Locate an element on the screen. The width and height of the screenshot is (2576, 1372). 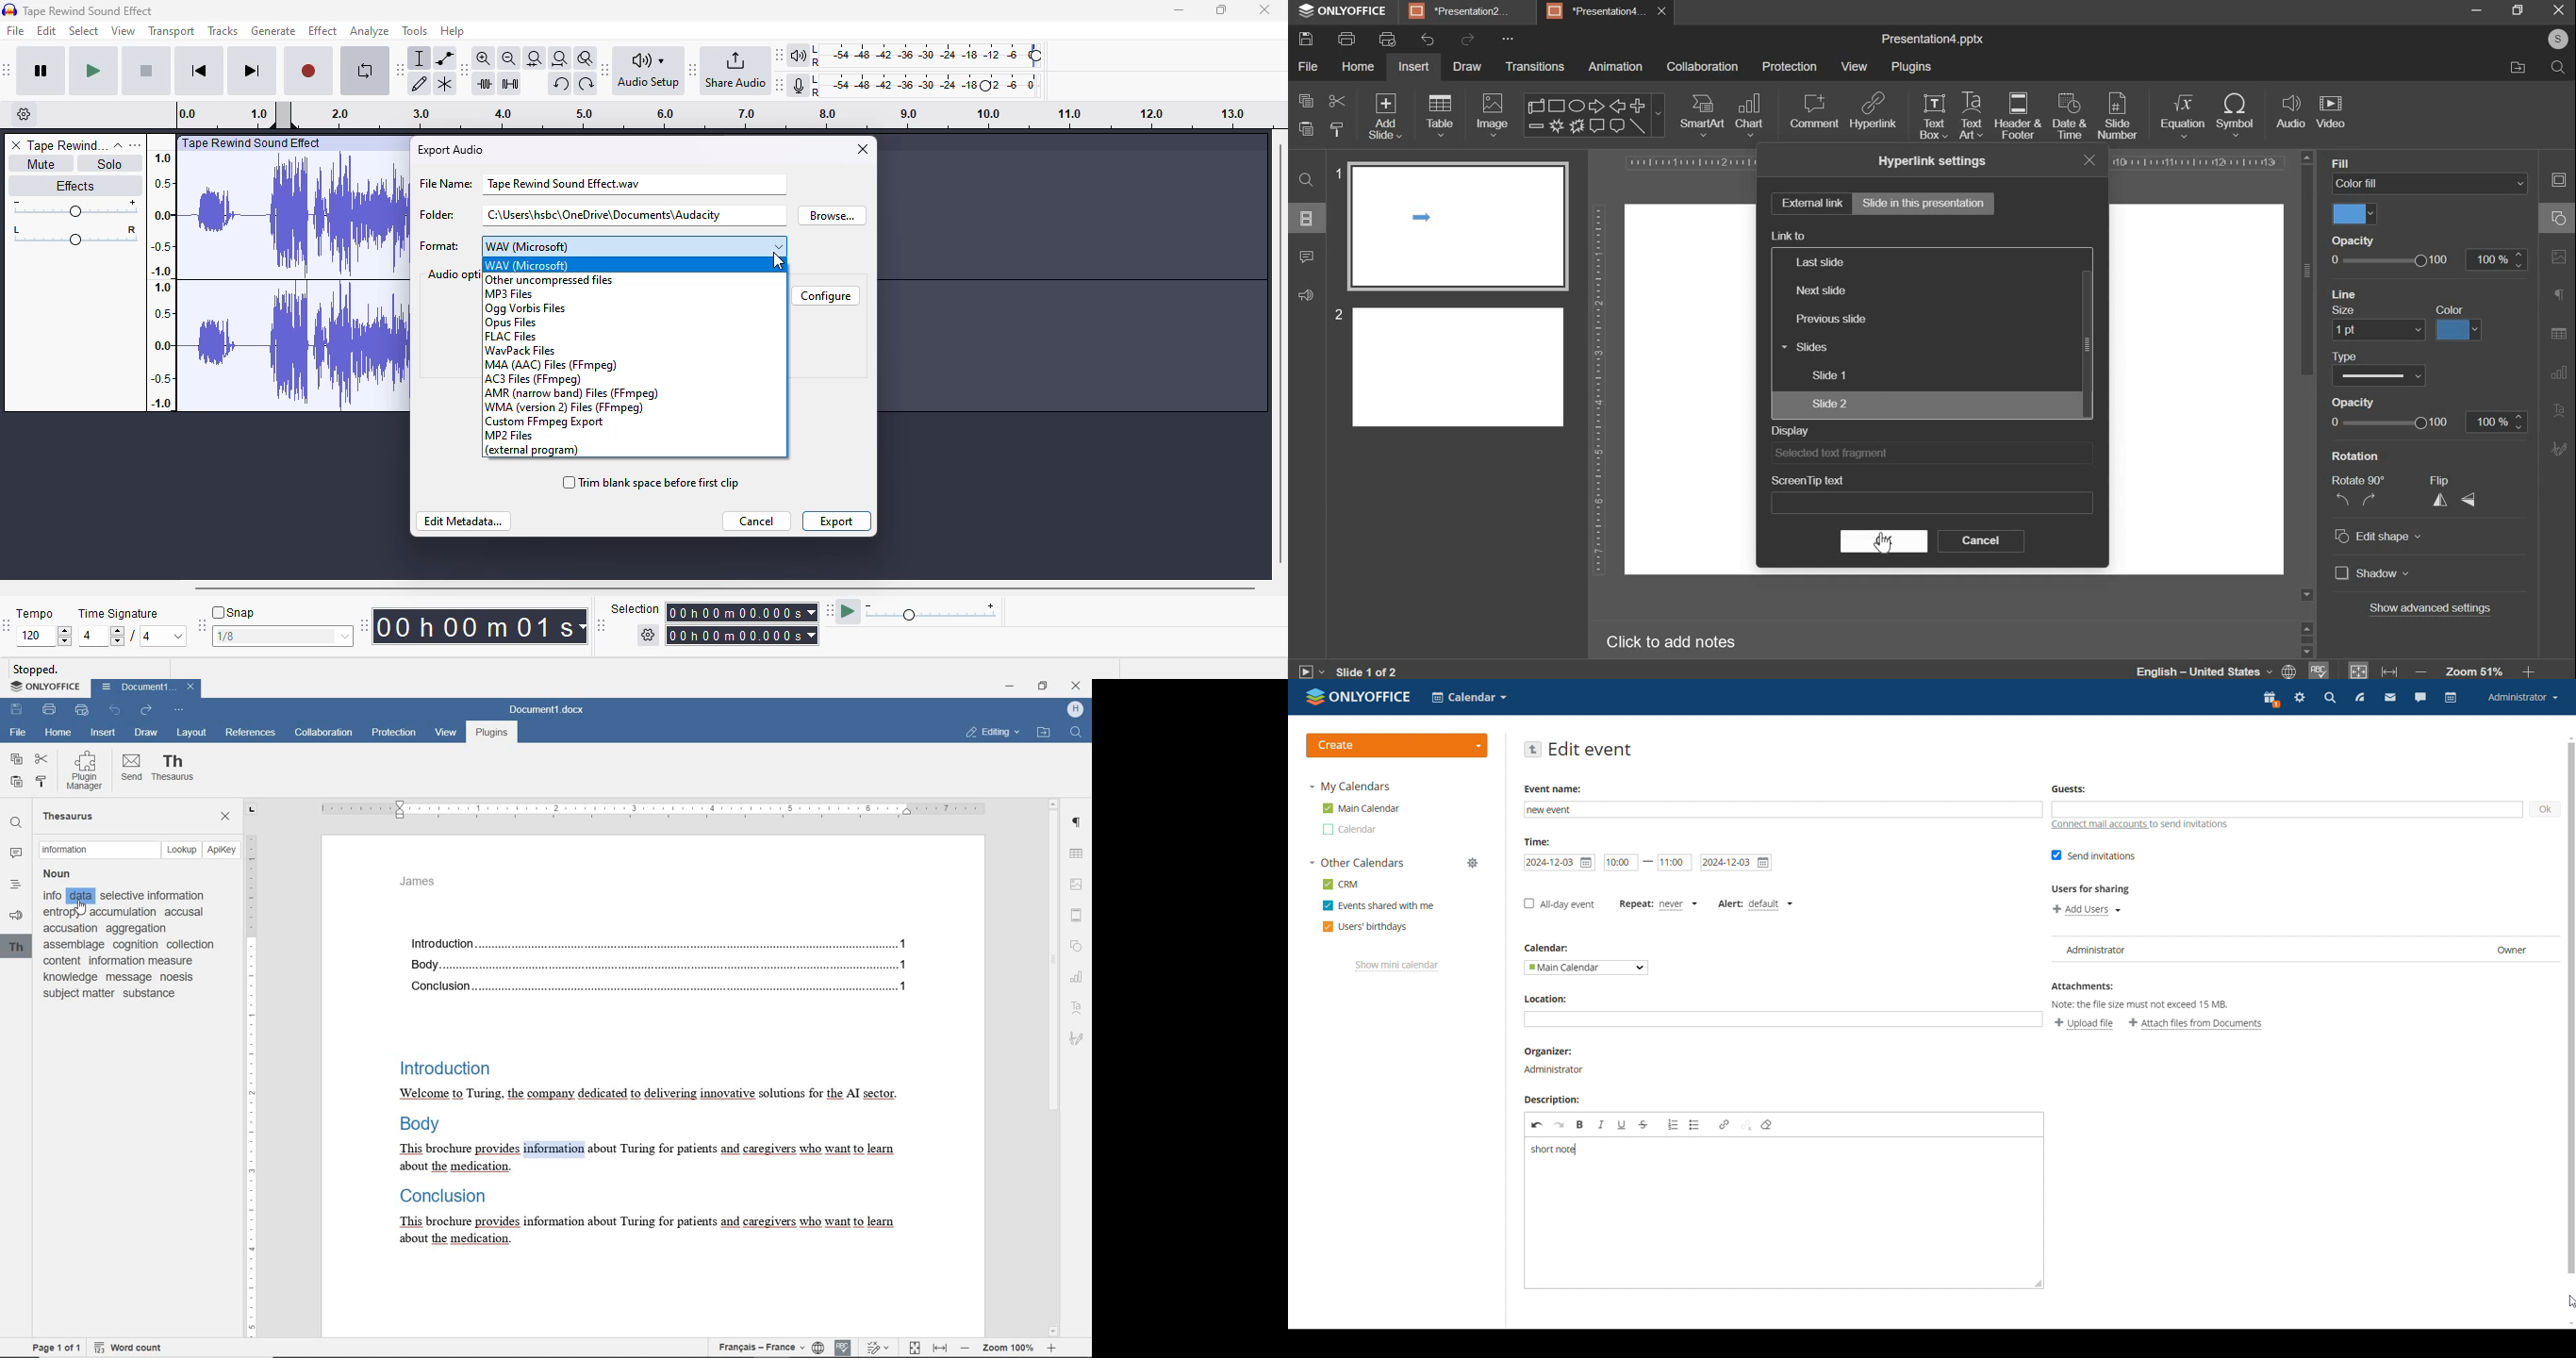
set repetition is located at coordinates (1658, 906).